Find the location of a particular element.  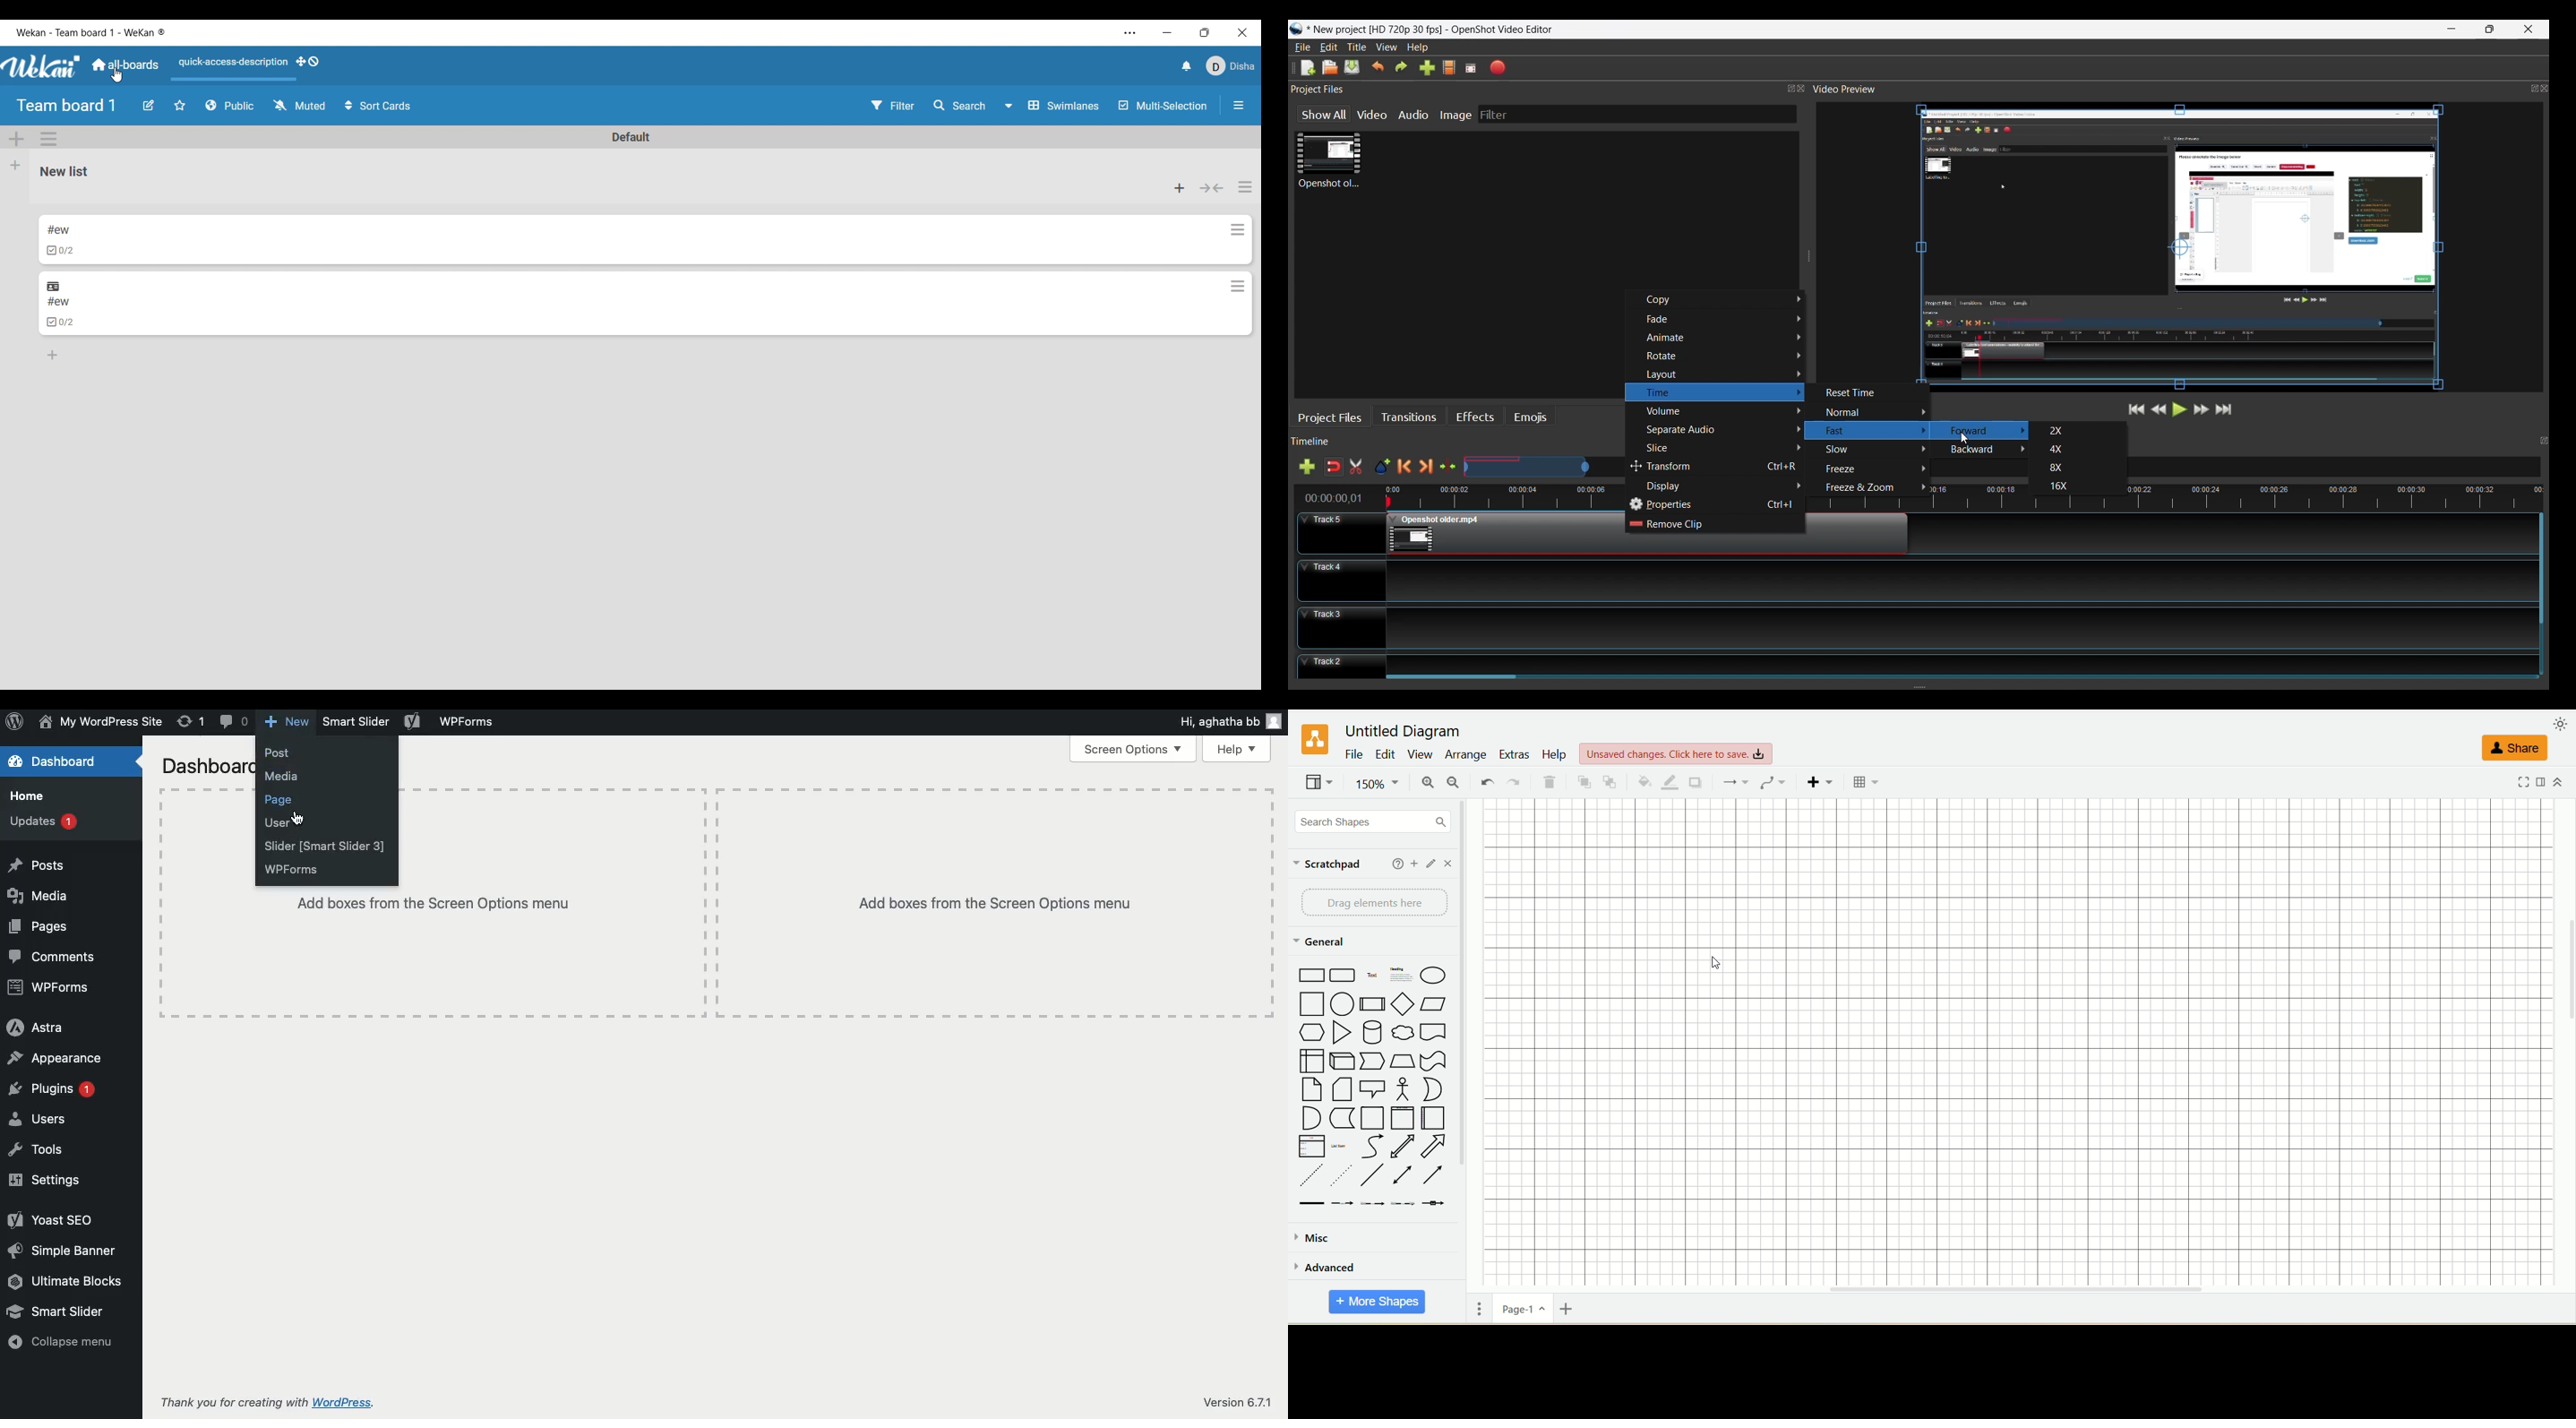

Board name included is located at coordinates (97, 33).